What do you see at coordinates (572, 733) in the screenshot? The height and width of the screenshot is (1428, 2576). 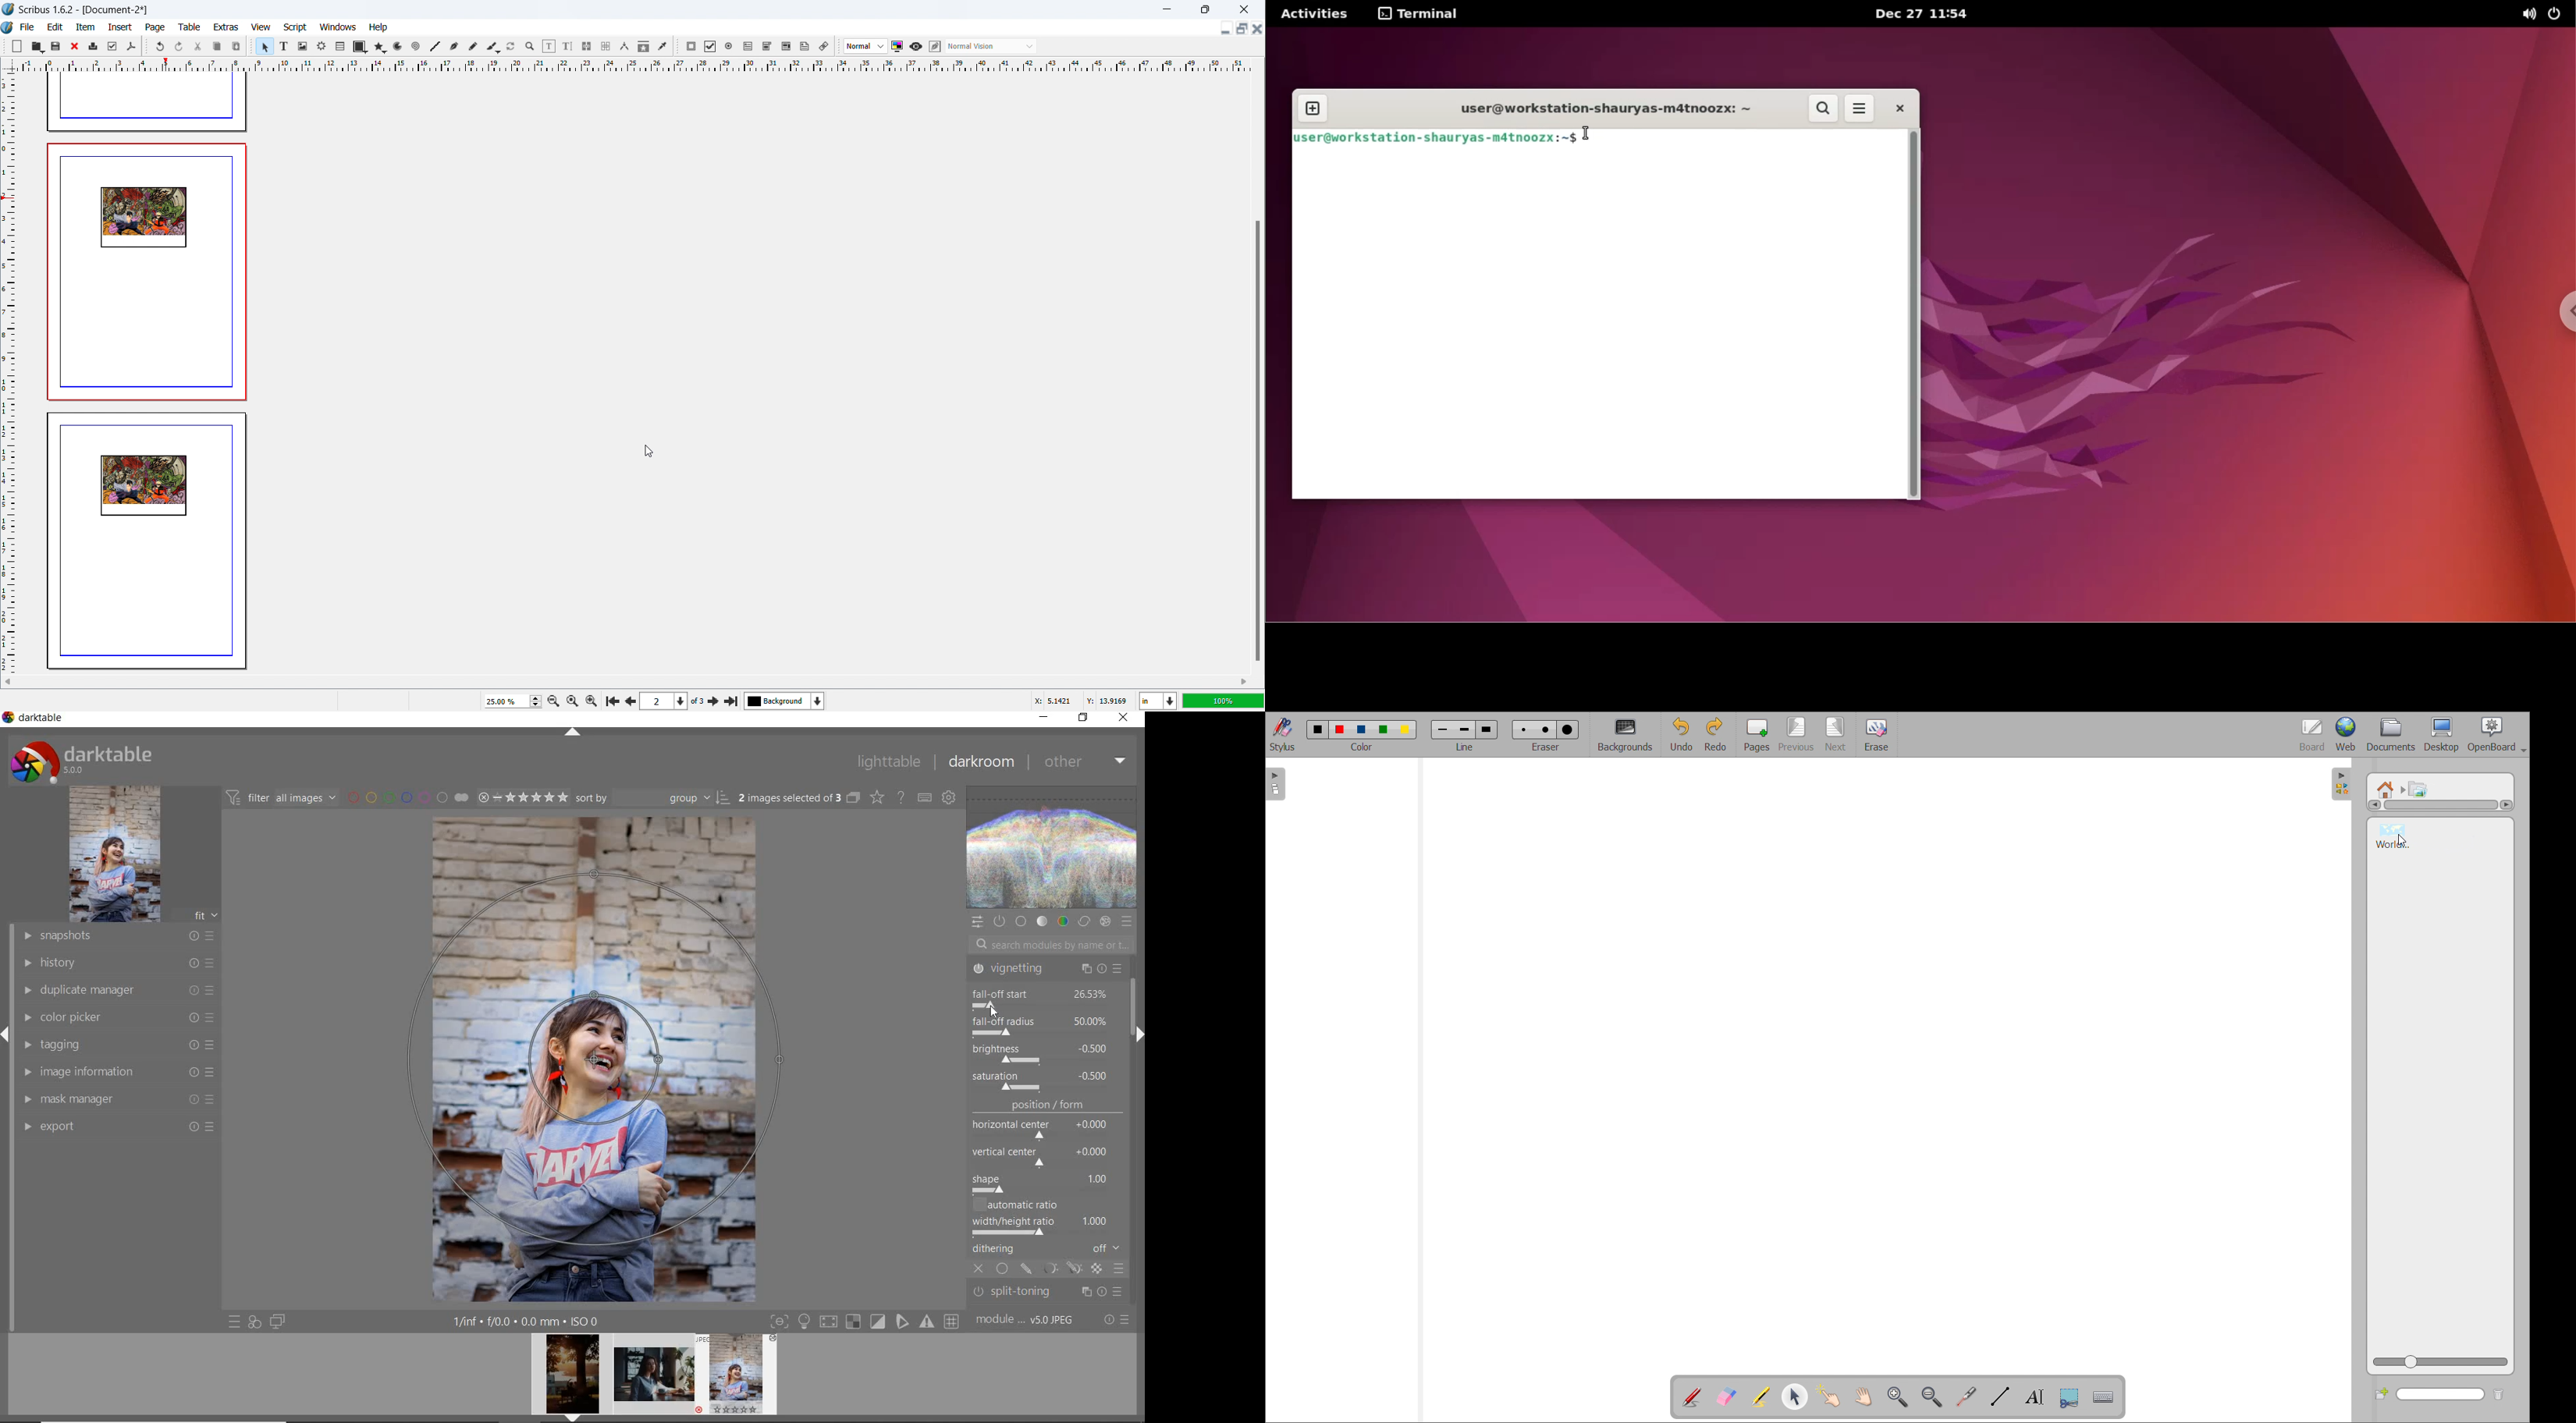 I see `expand/collapse` at bounding box center [572, 733].